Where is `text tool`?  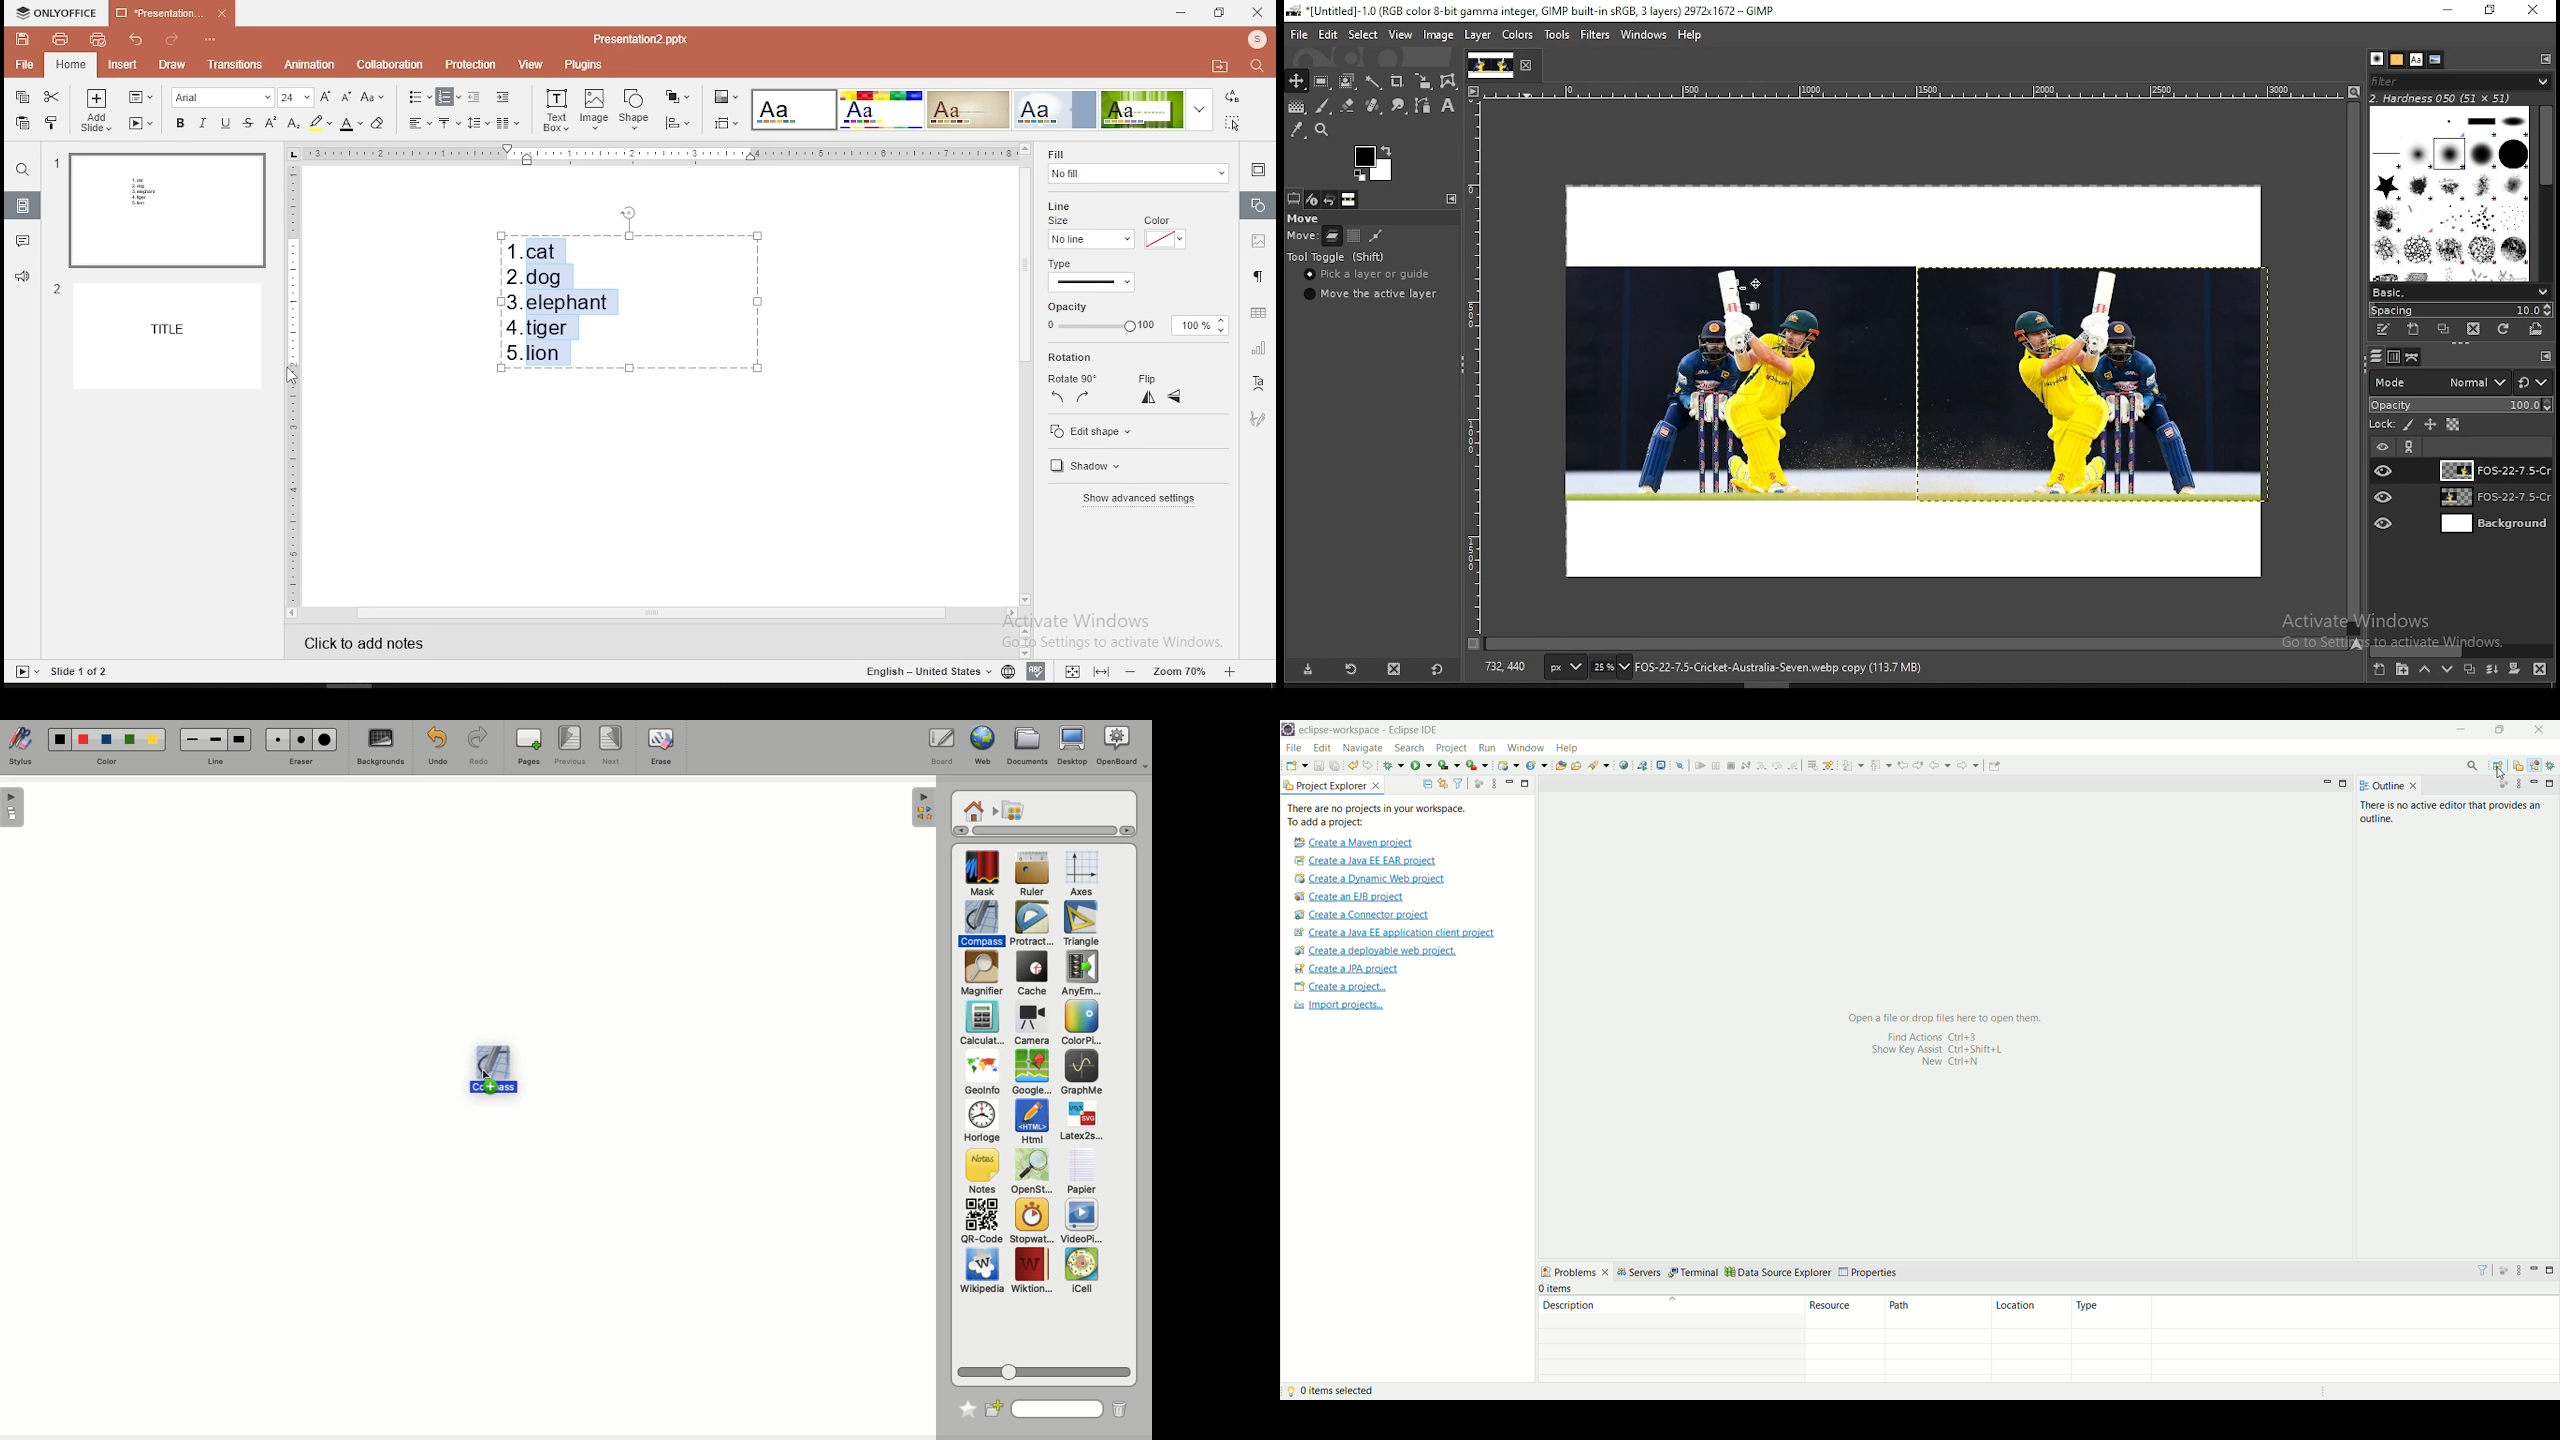
text tool is located at coordinates (1446, 107).